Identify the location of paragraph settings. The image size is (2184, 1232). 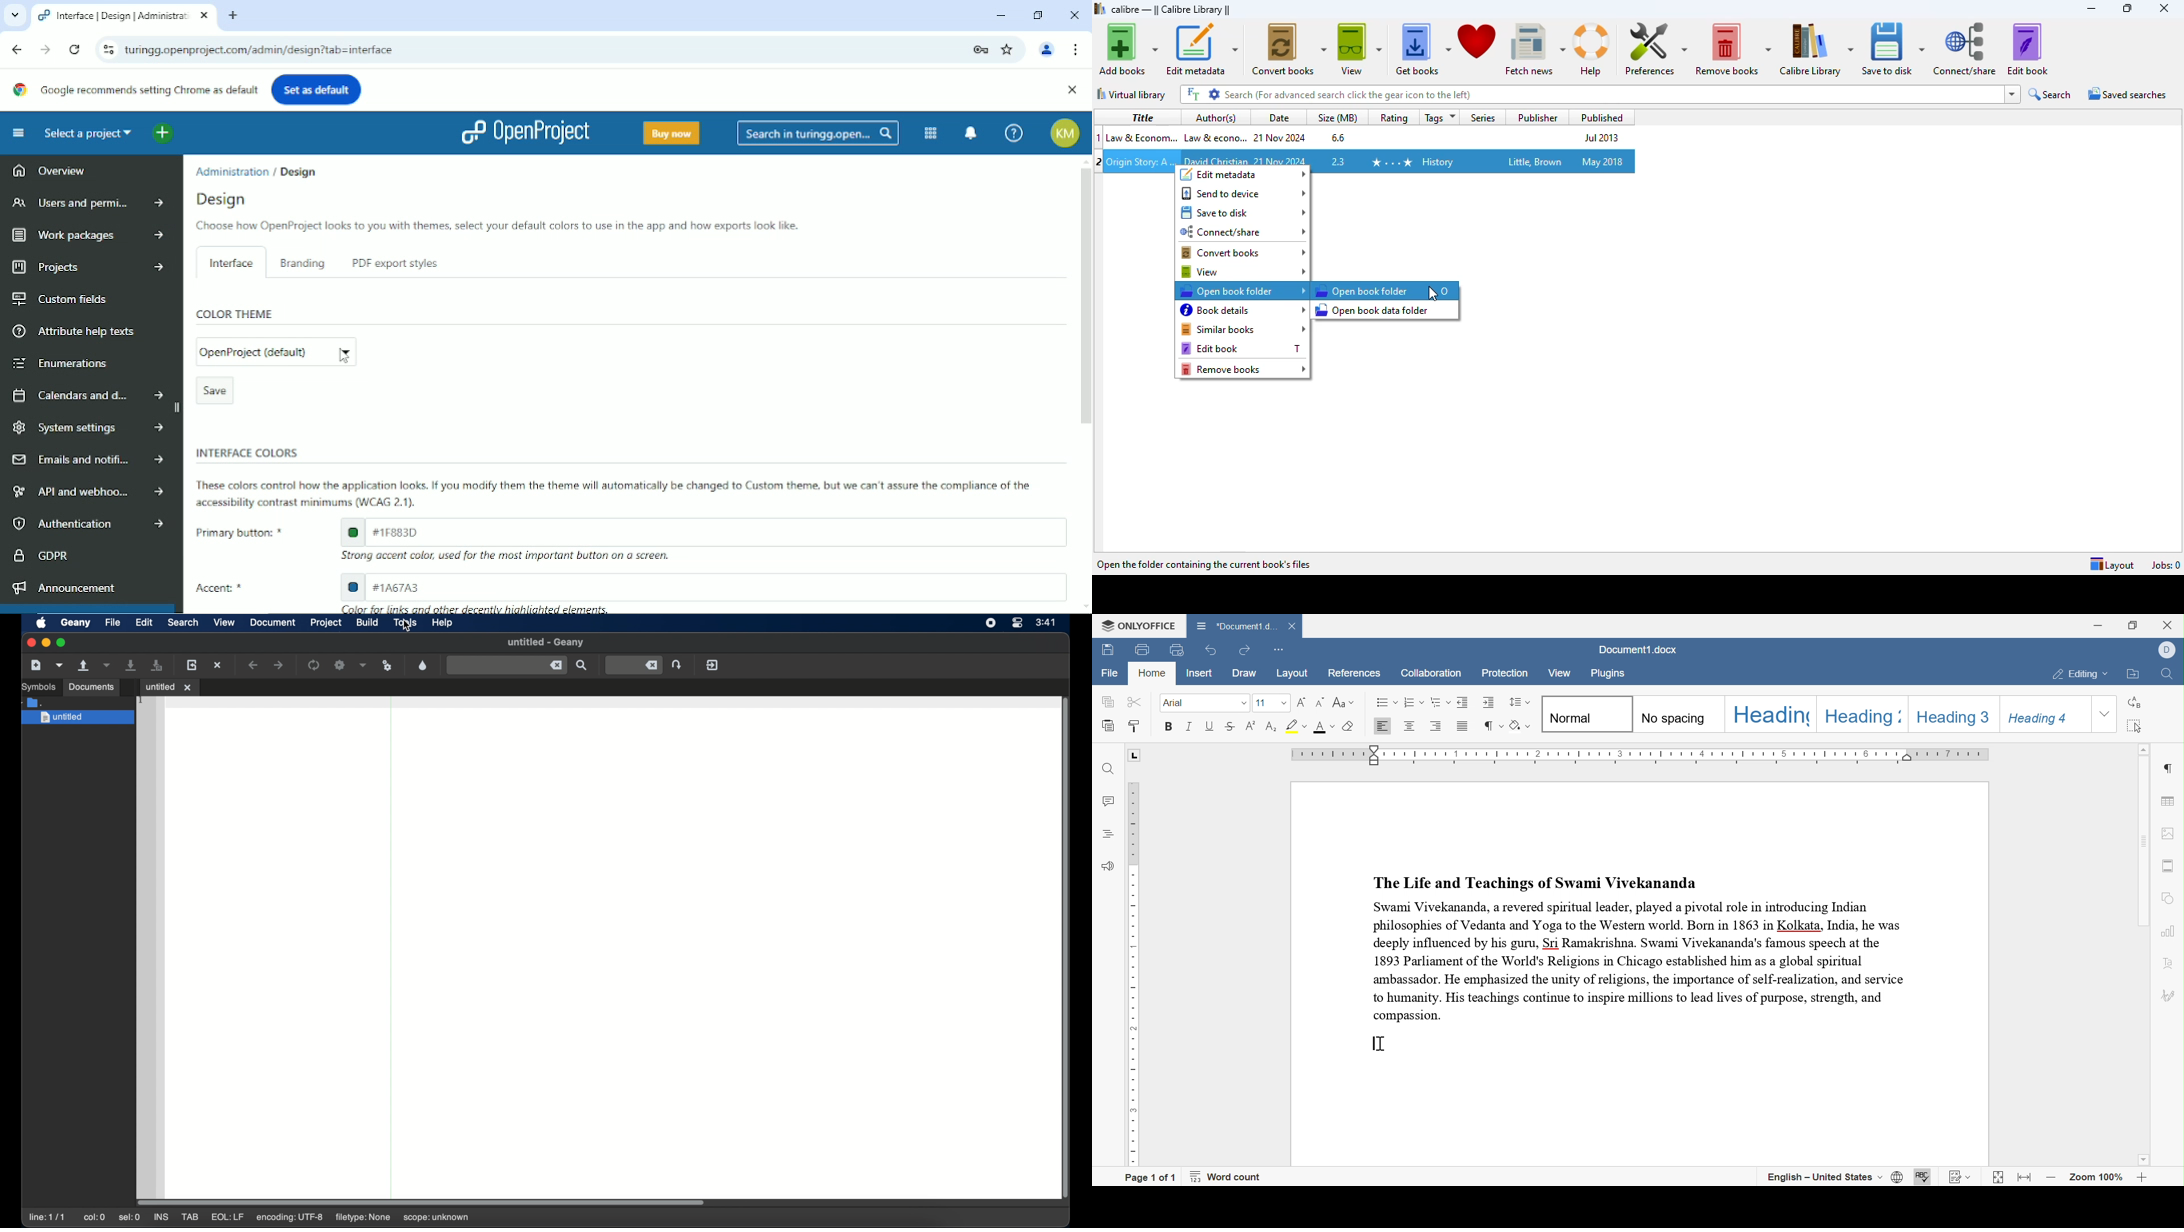
(2170, 769).